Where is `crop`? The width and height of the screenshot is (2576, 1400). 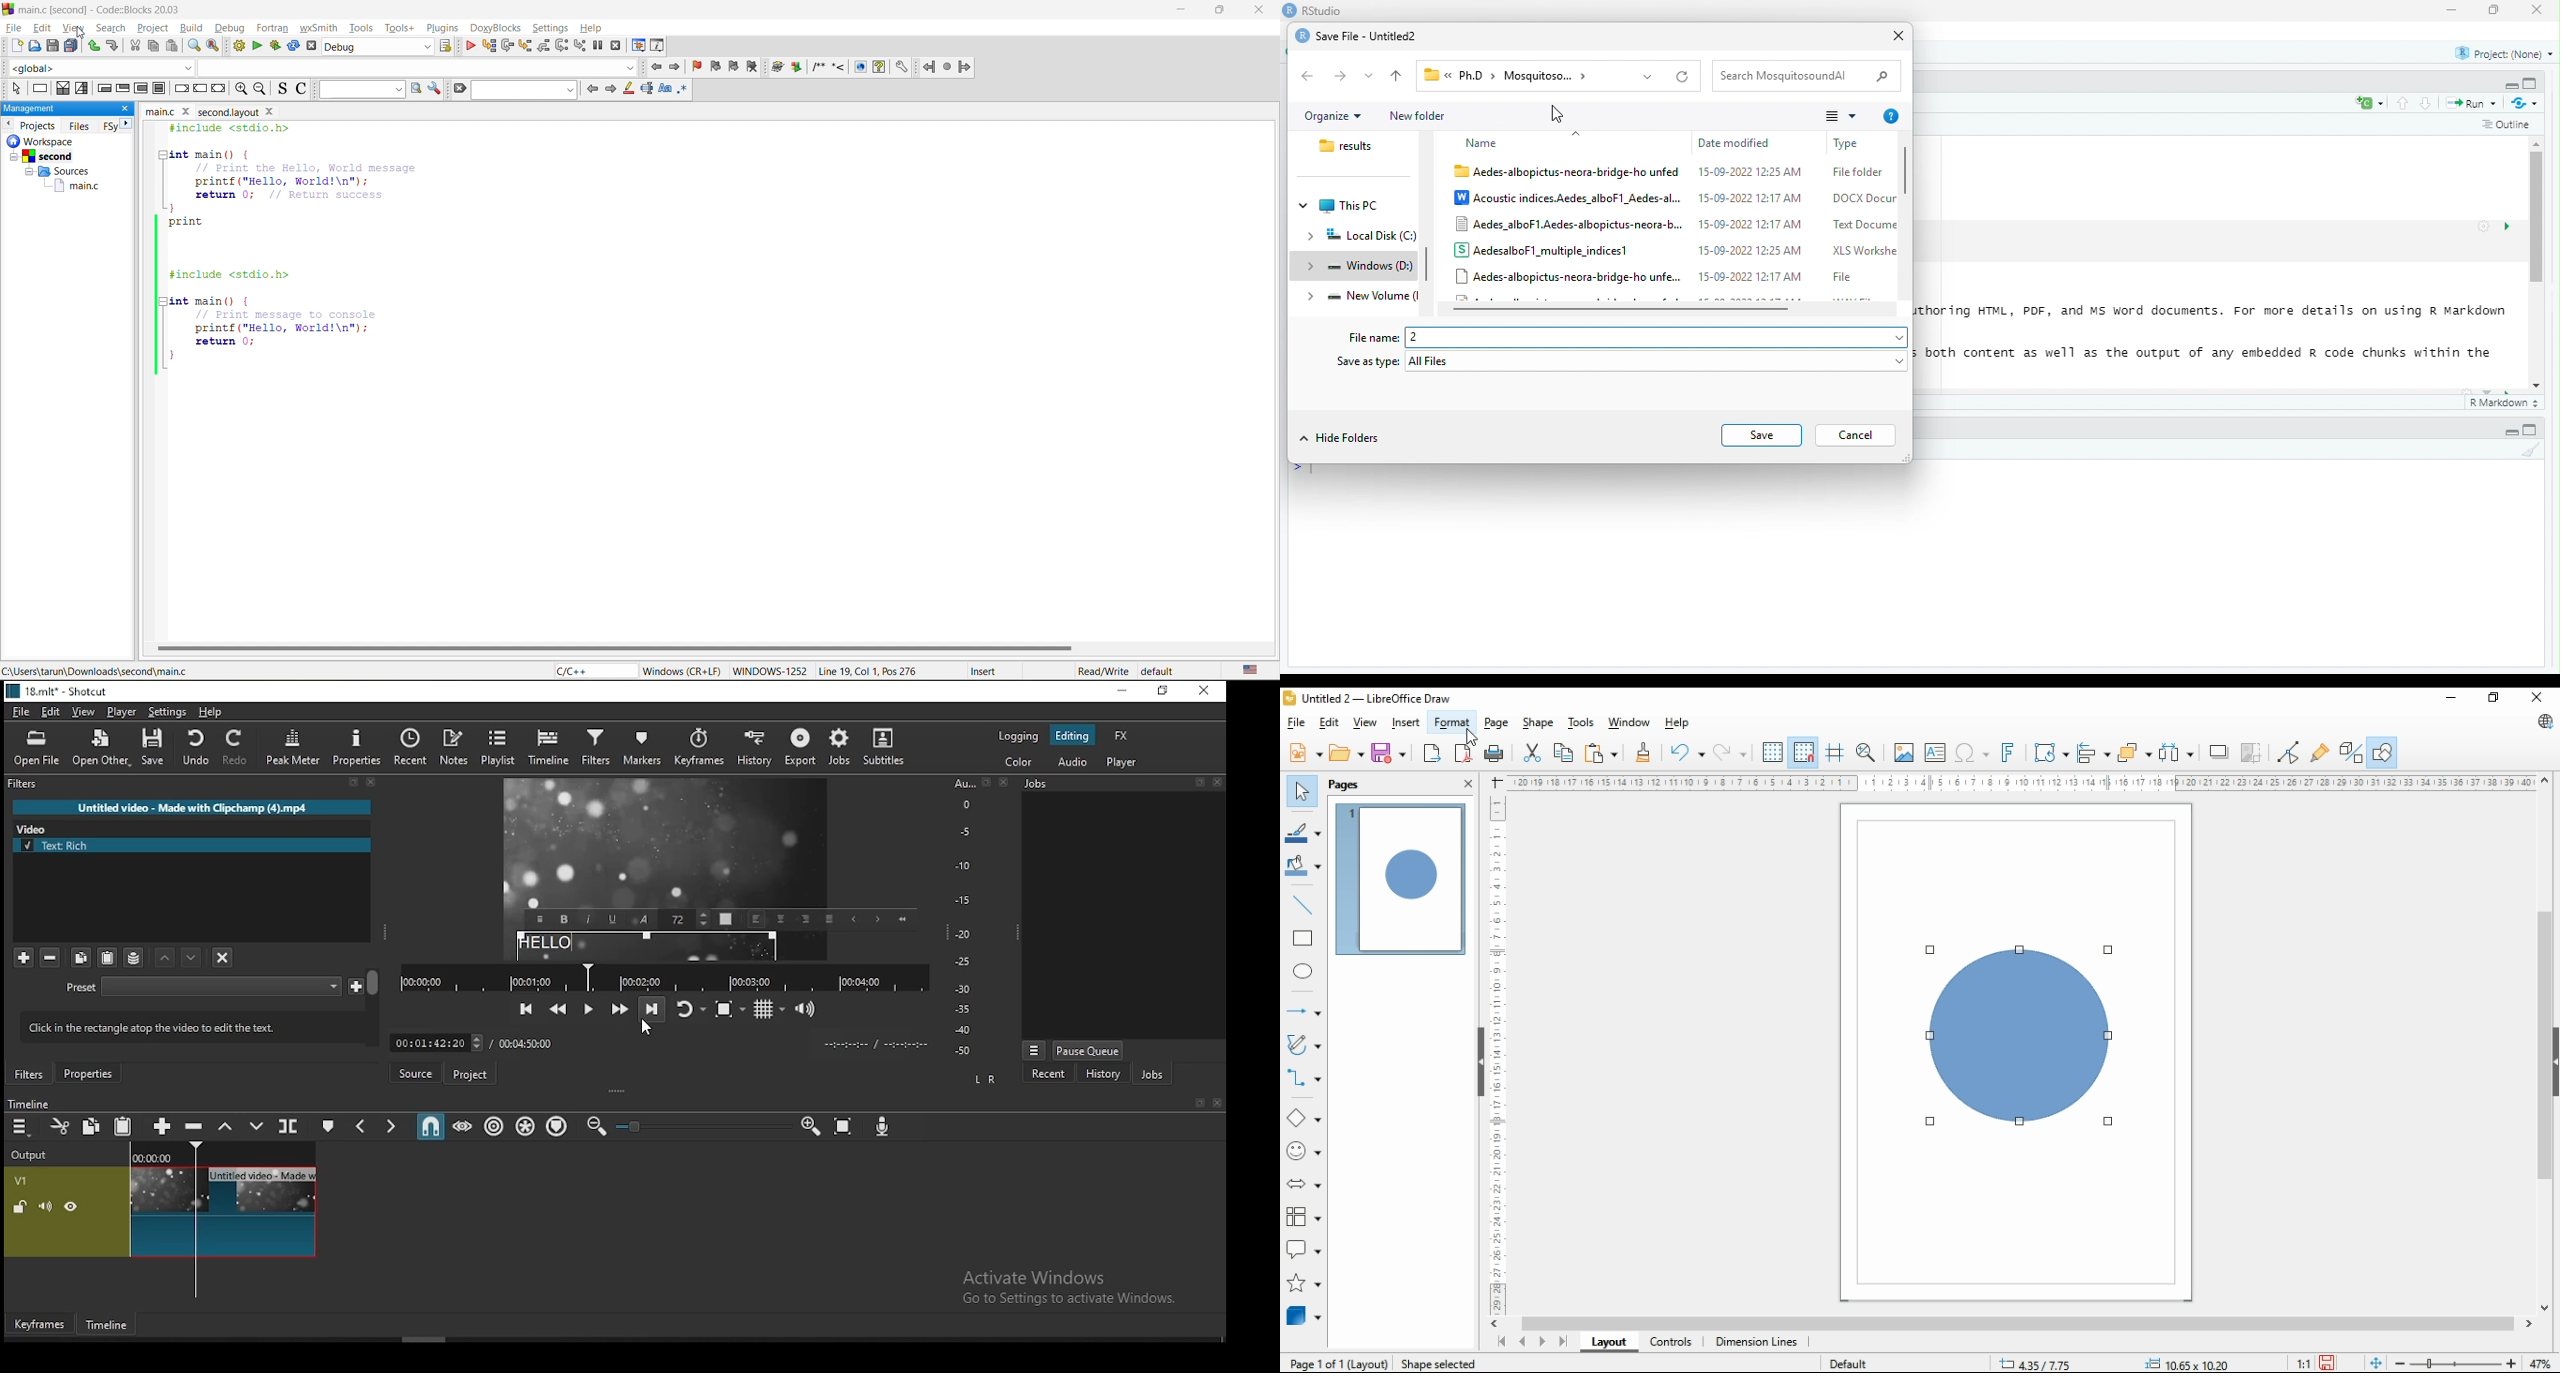
crop is located at coordinates (2252, 753).